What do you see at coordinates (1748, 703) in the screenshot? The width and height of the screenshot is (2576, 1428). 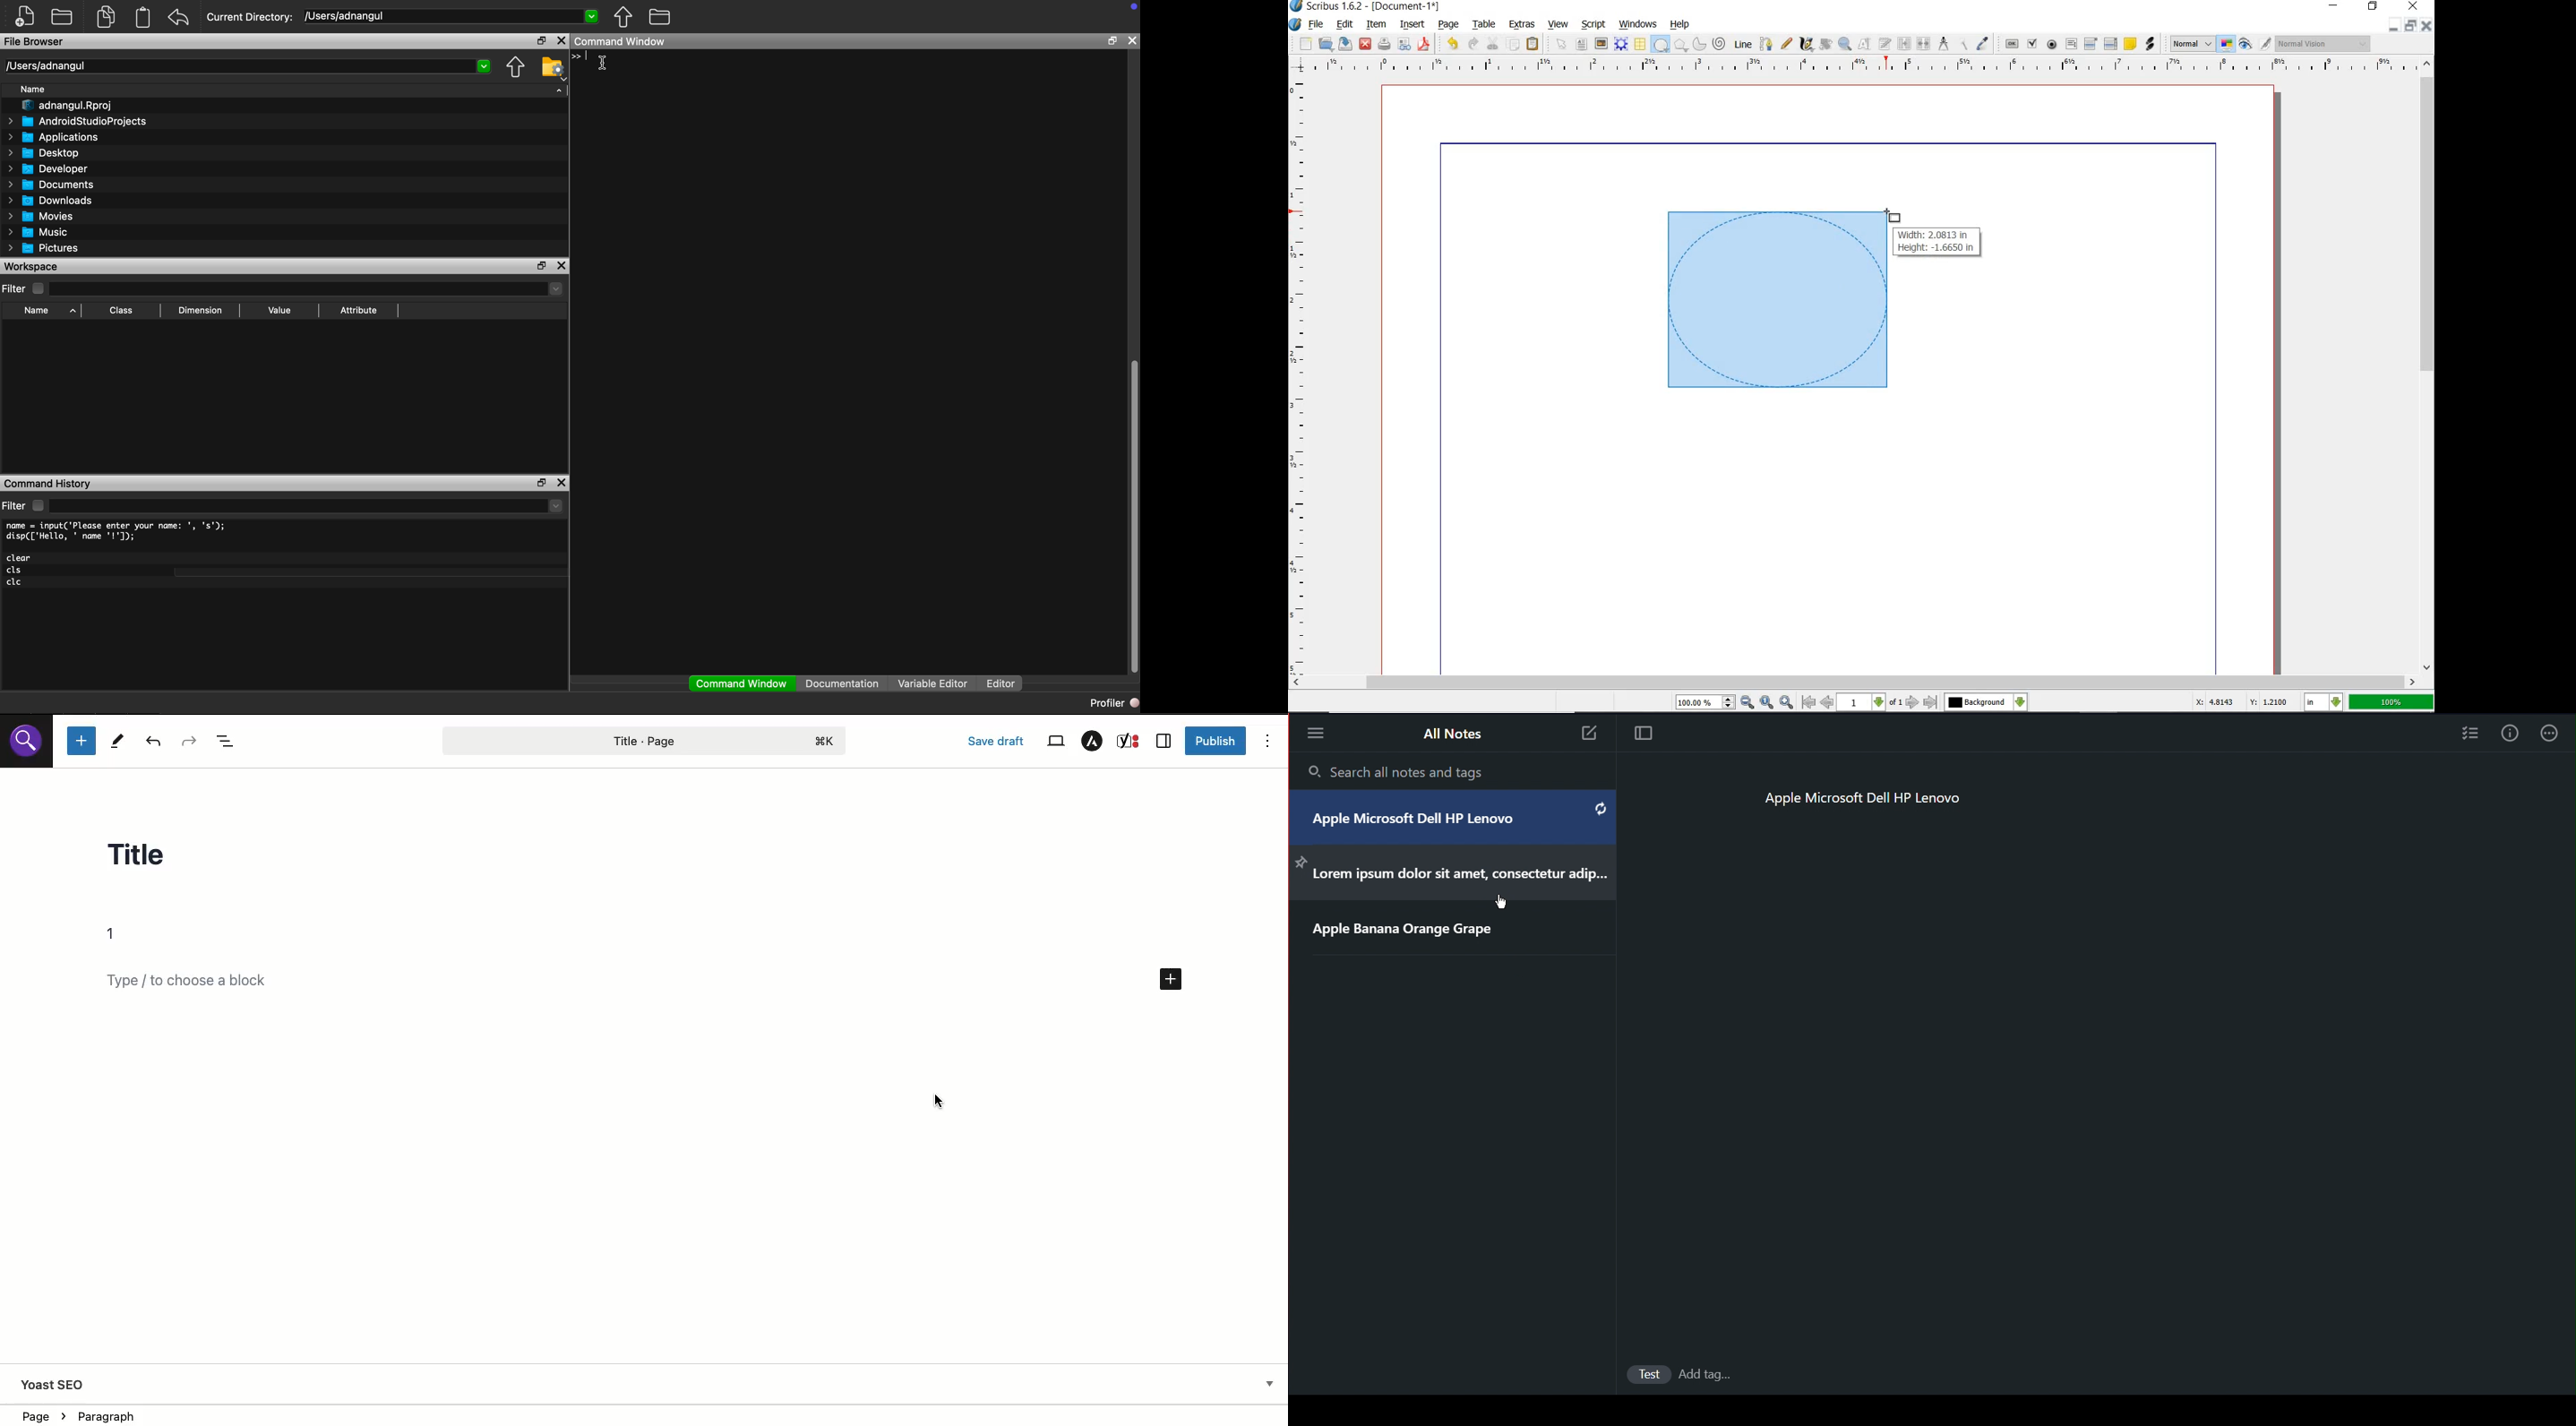 I see `zoom in` at bounding box center [1748, 703].